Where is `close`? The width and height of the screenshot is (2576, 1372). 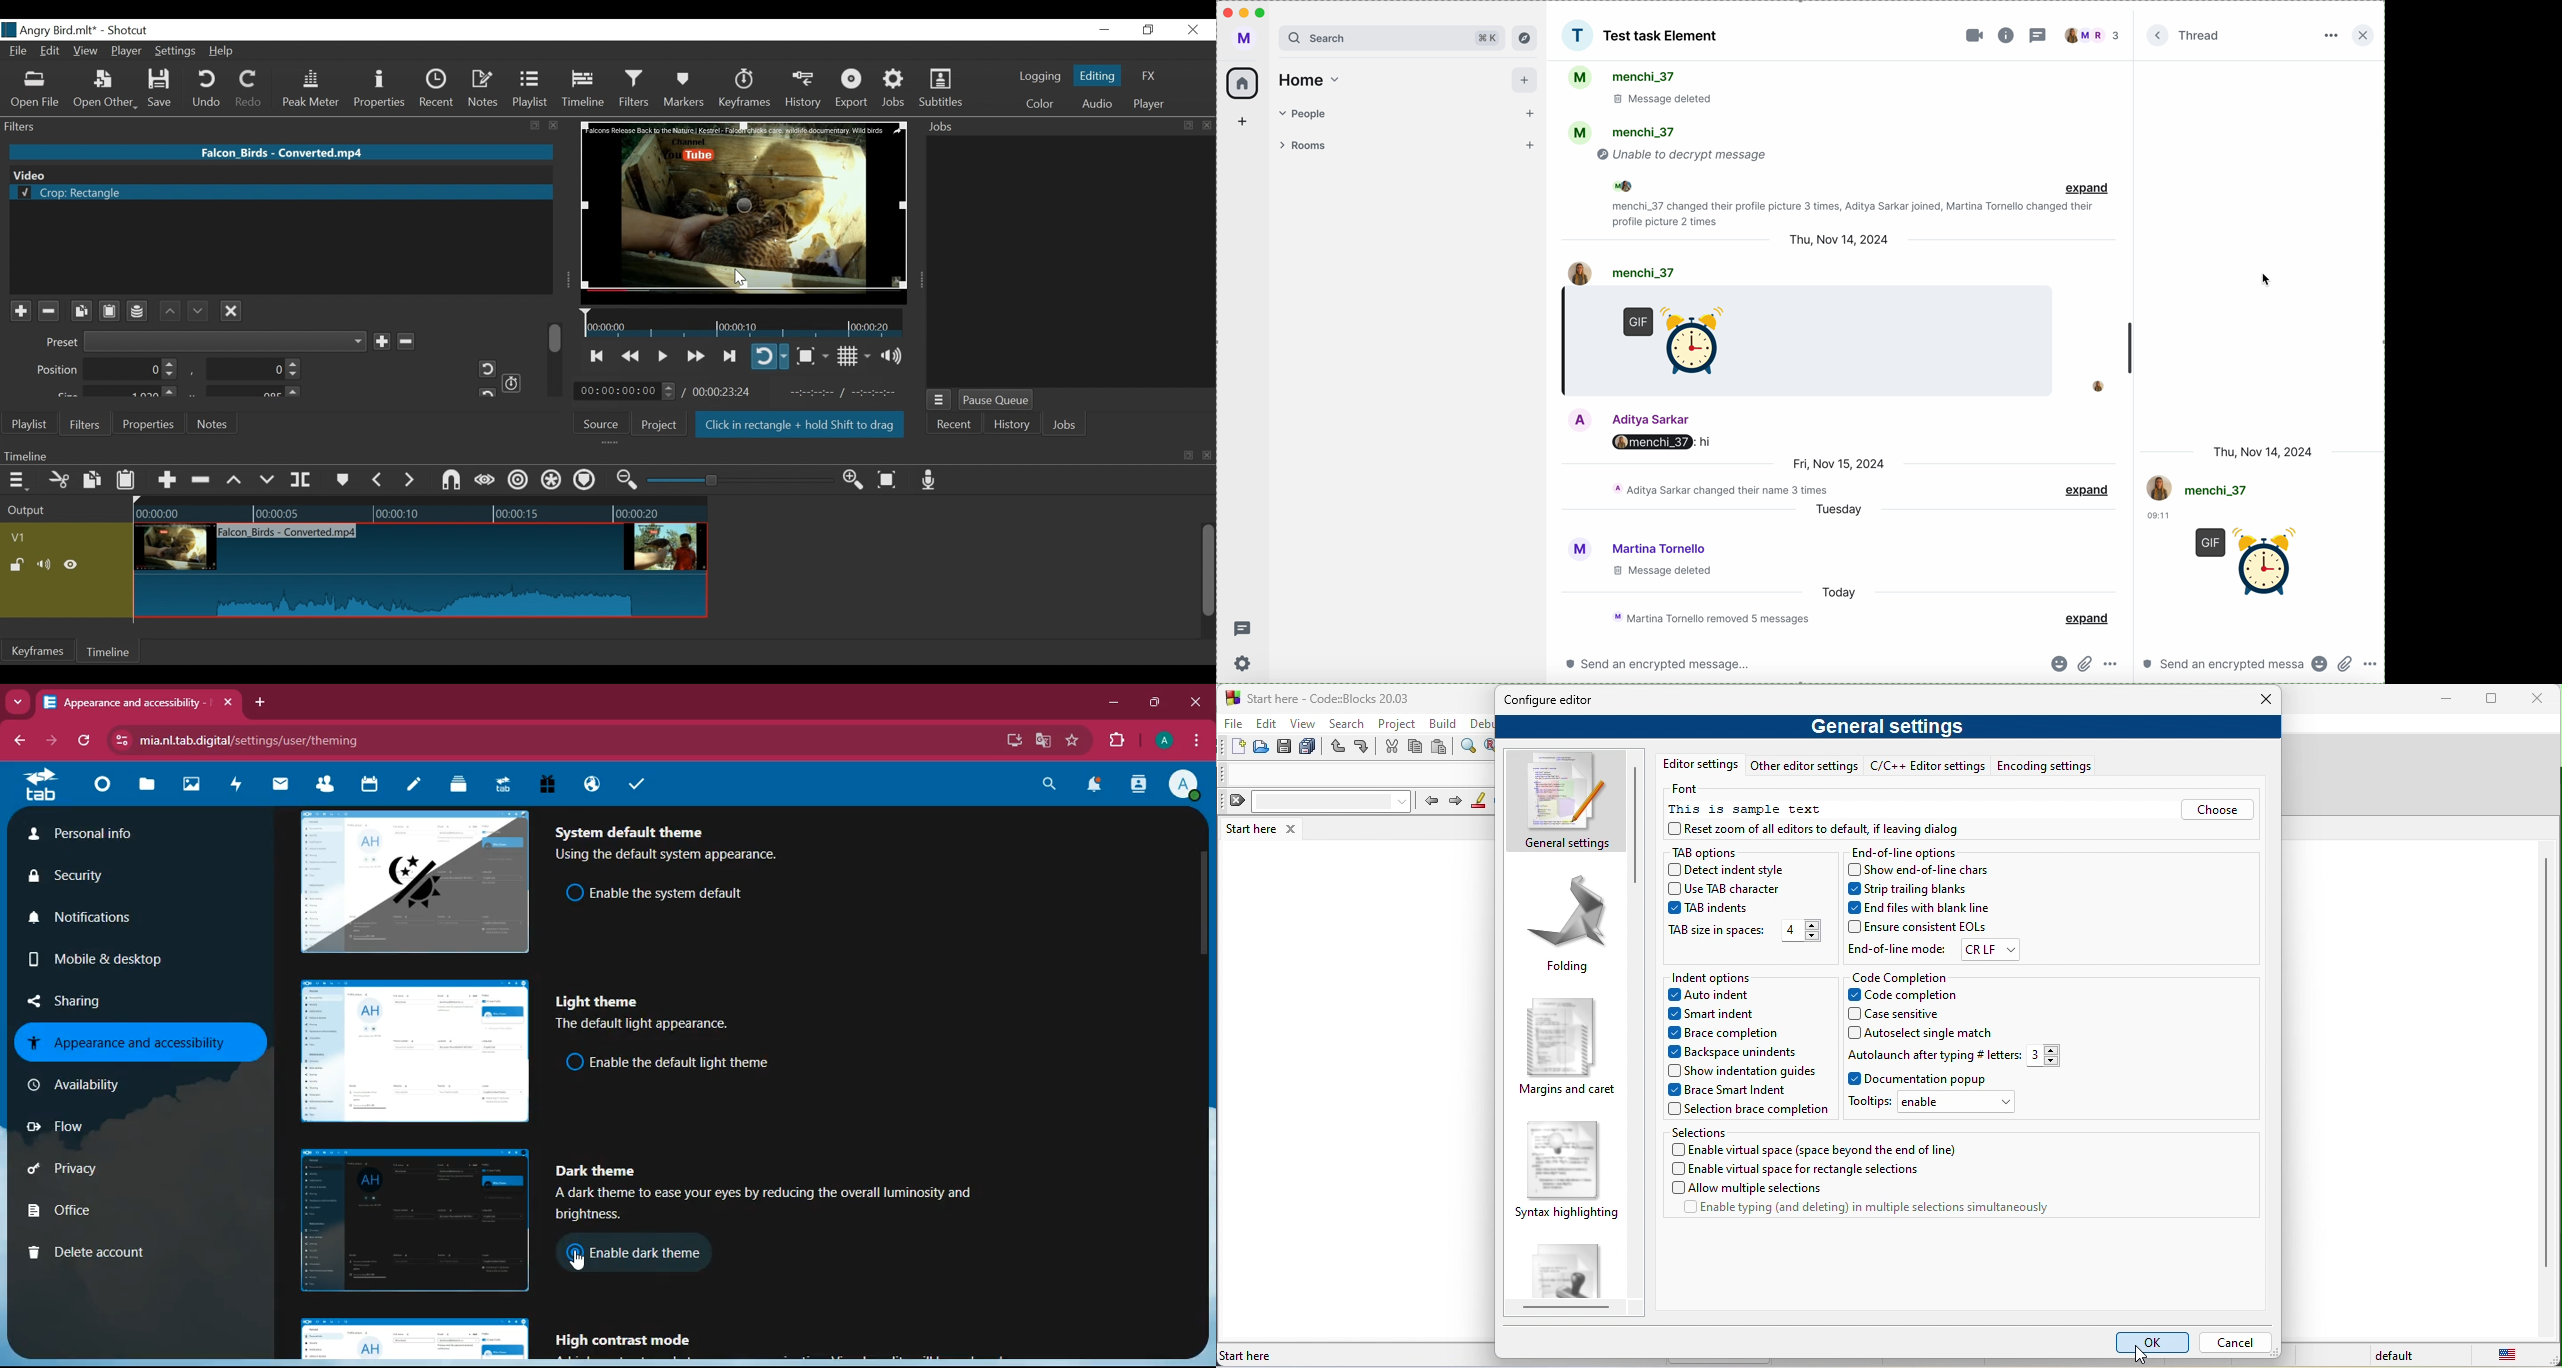
close is located at coordinates (1290, 830).